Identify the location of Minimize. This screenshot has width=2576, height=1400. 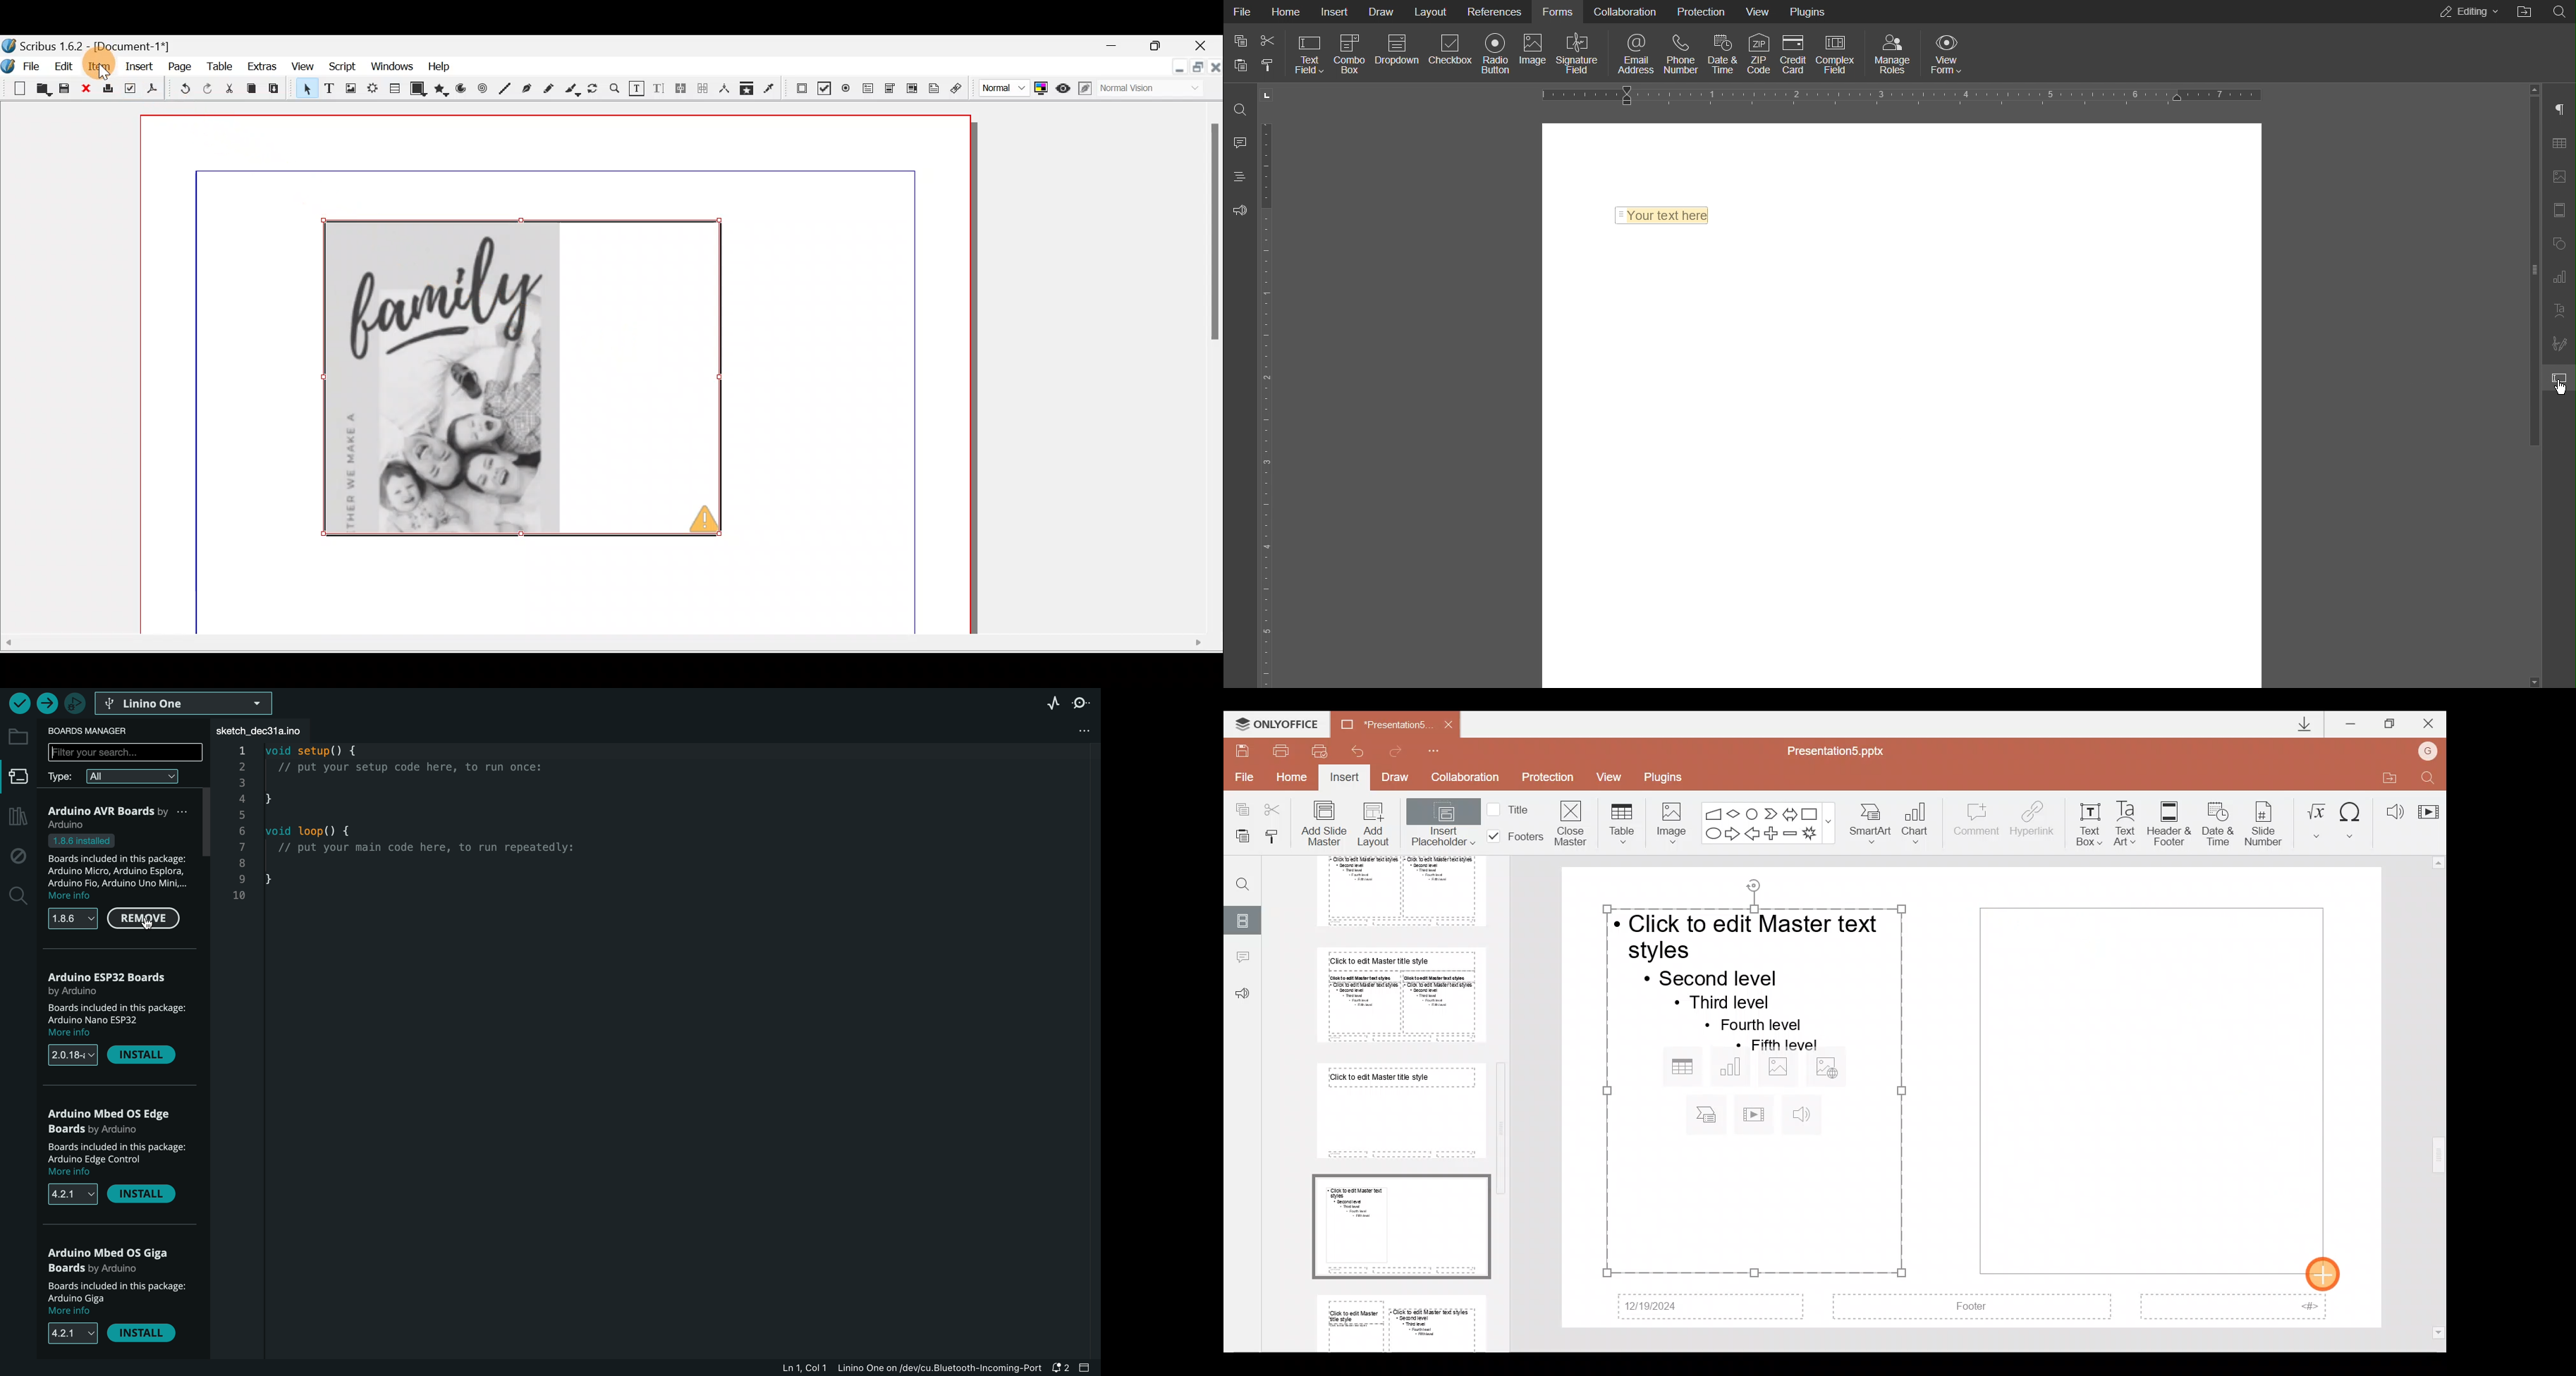
(2351, 721).